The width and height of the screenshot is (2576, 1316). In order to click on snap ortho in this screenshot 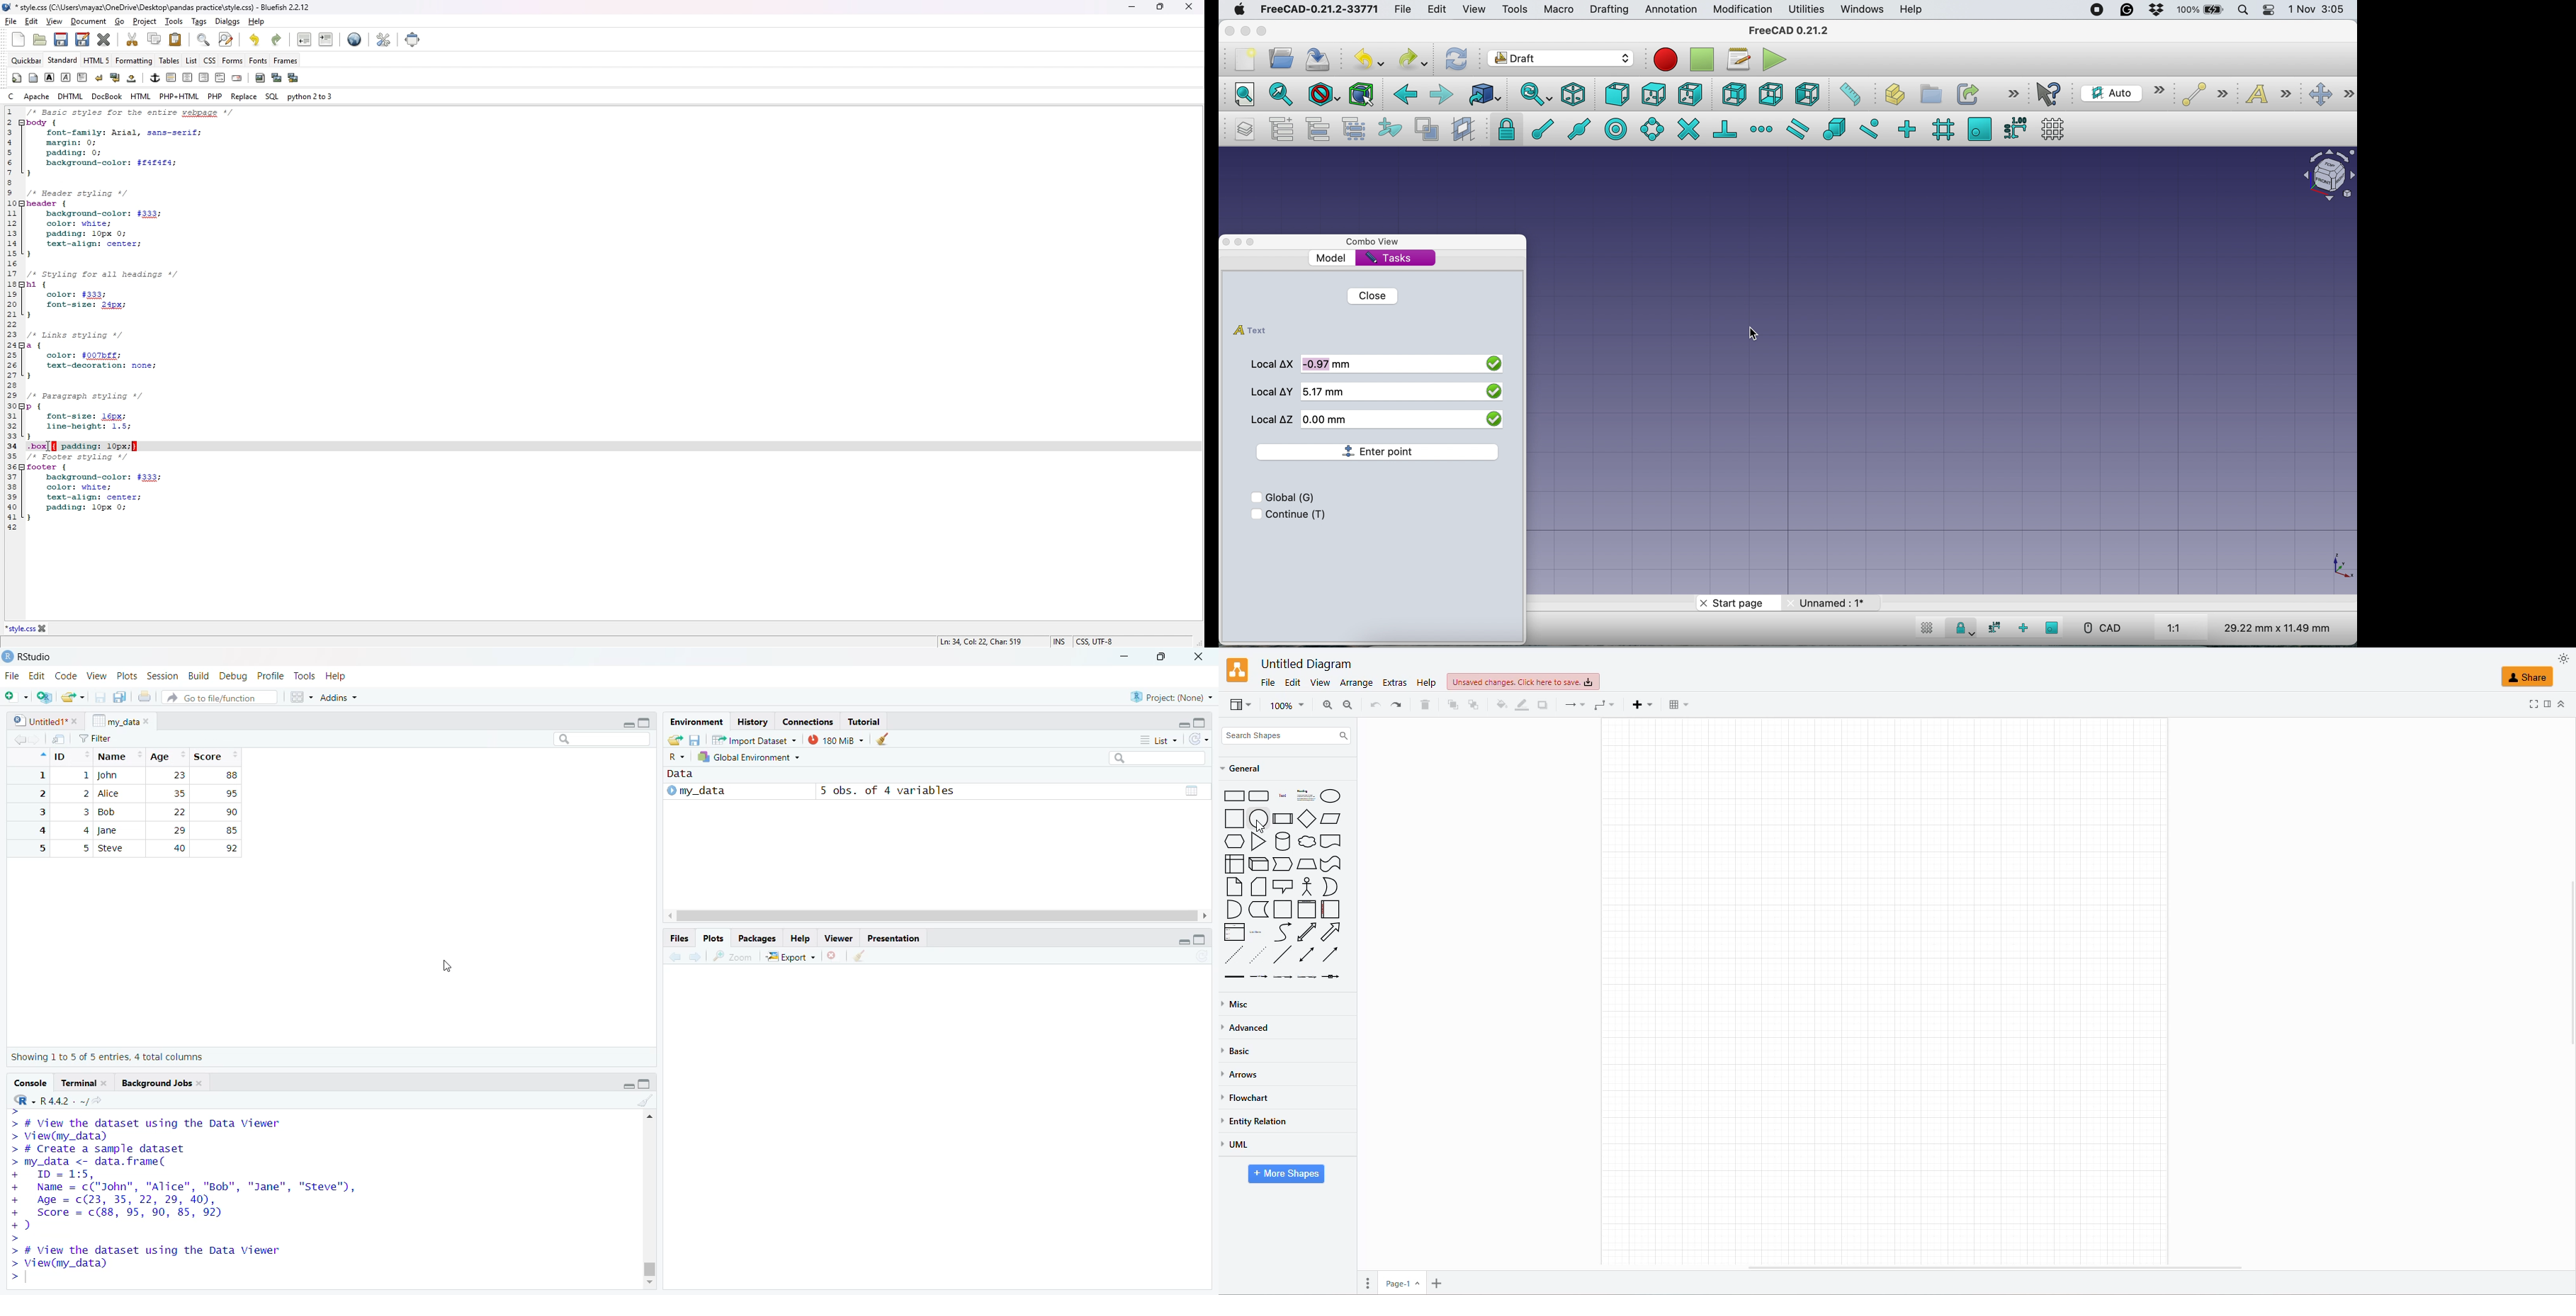, I will do `click(2026, 627)`.